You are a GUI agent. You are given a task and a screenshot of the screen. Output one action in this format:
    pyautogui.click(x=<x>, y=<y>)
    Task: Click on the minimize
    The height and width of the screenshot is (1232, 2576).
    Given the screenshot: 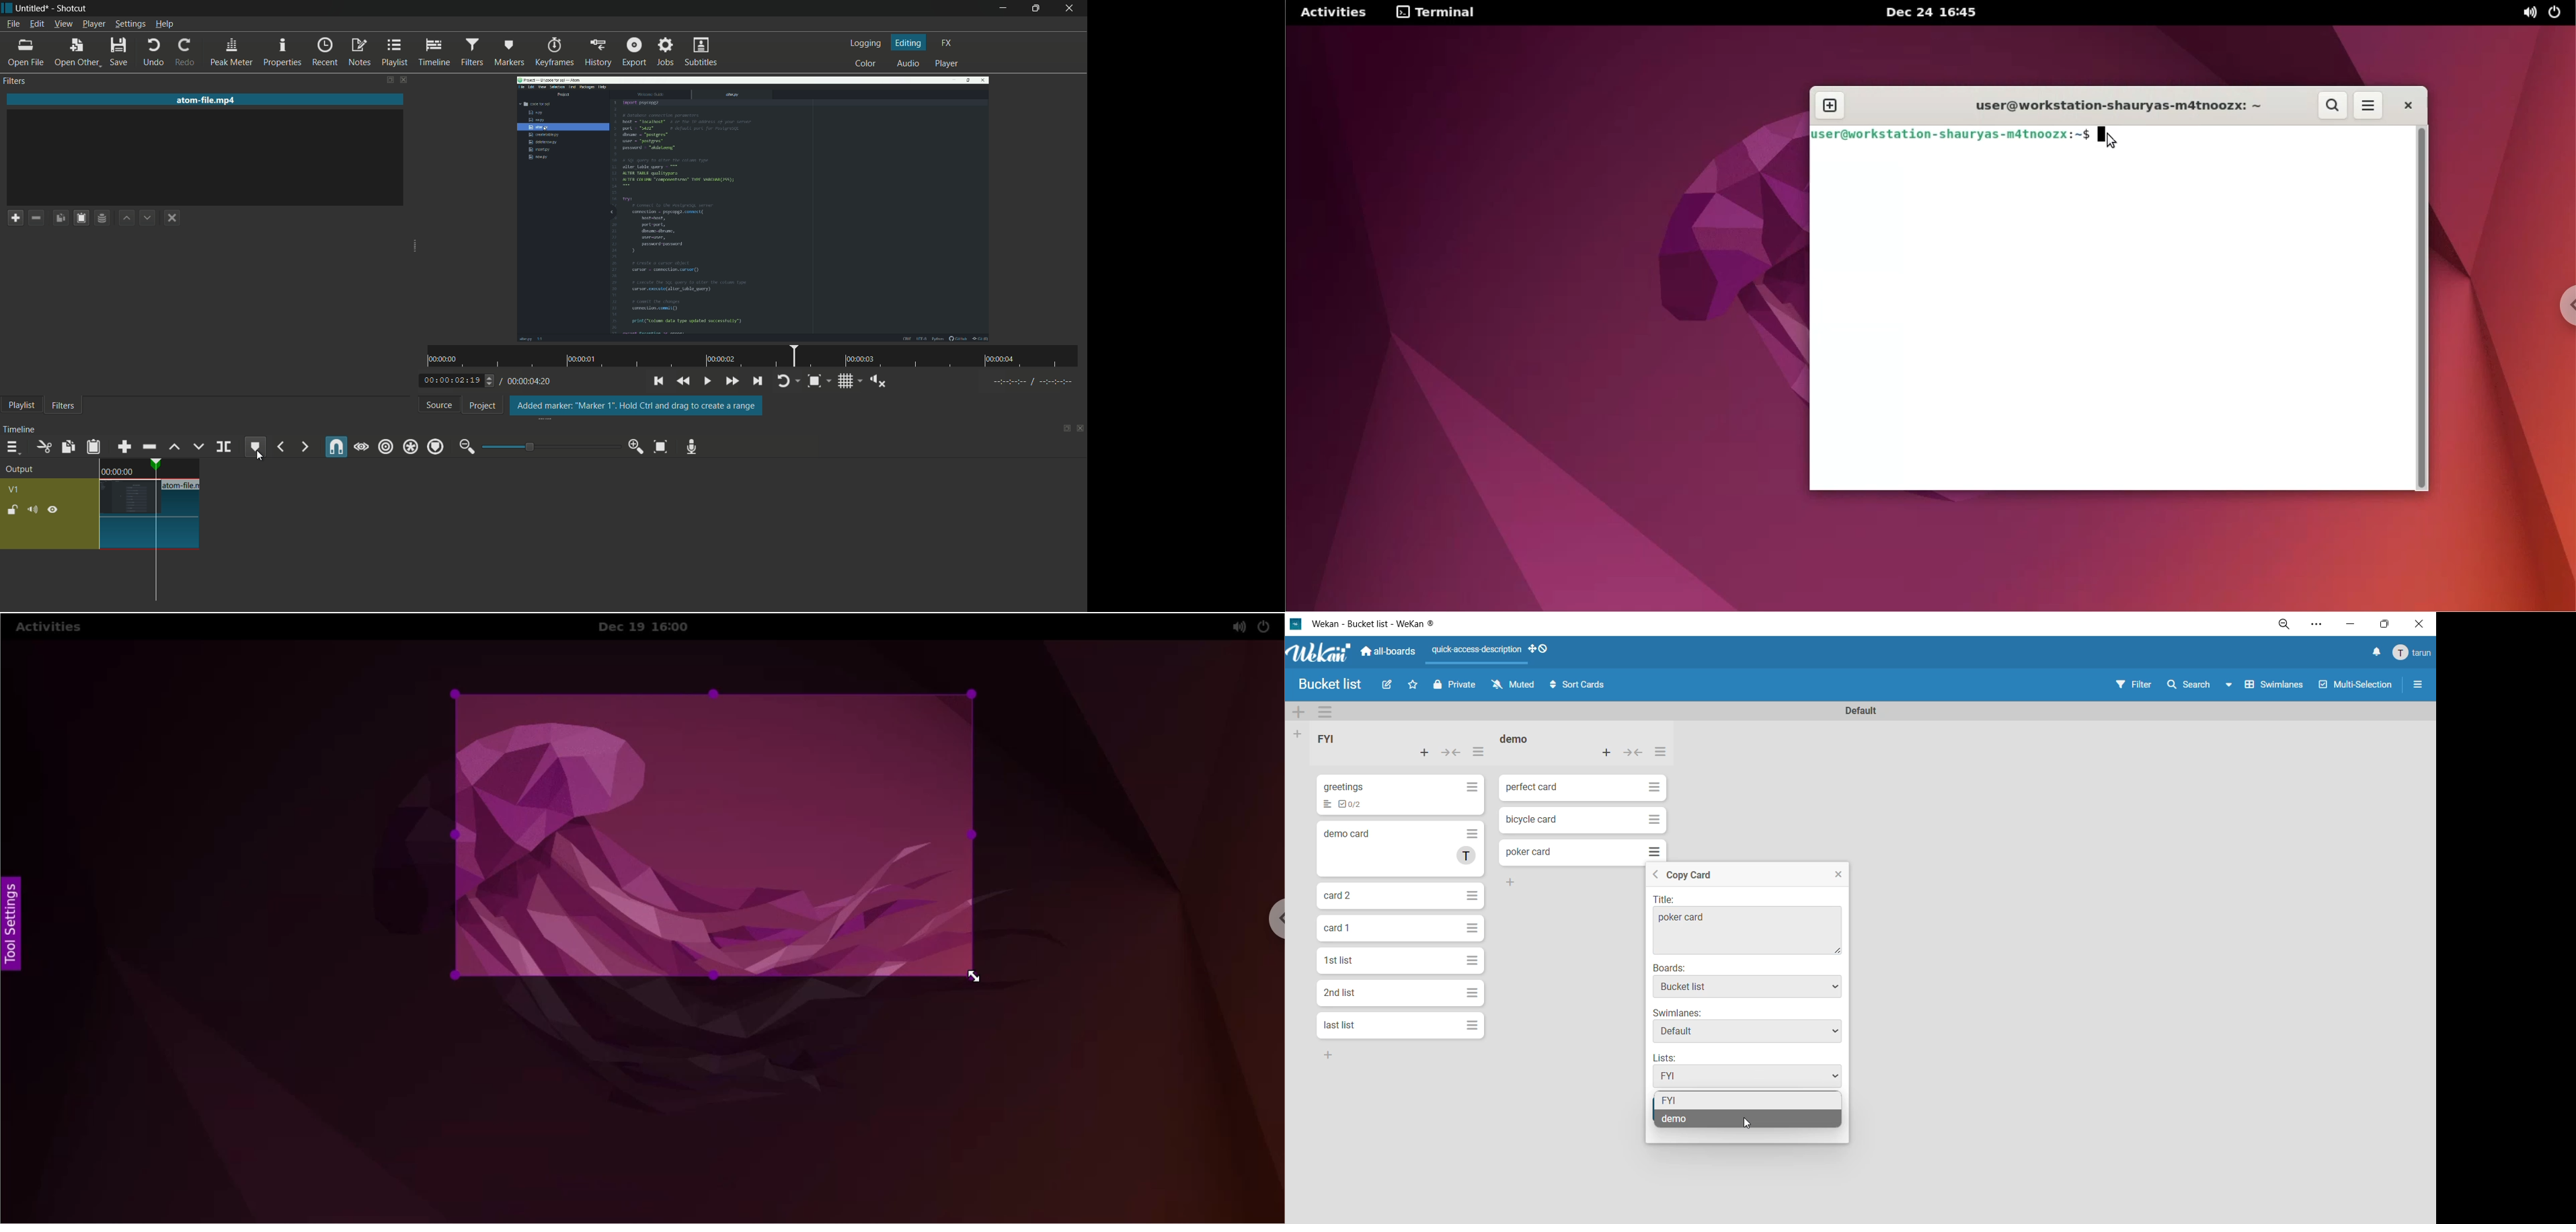 What is the action you would take?
    pyautogui.click(x=2347, y=624)
    